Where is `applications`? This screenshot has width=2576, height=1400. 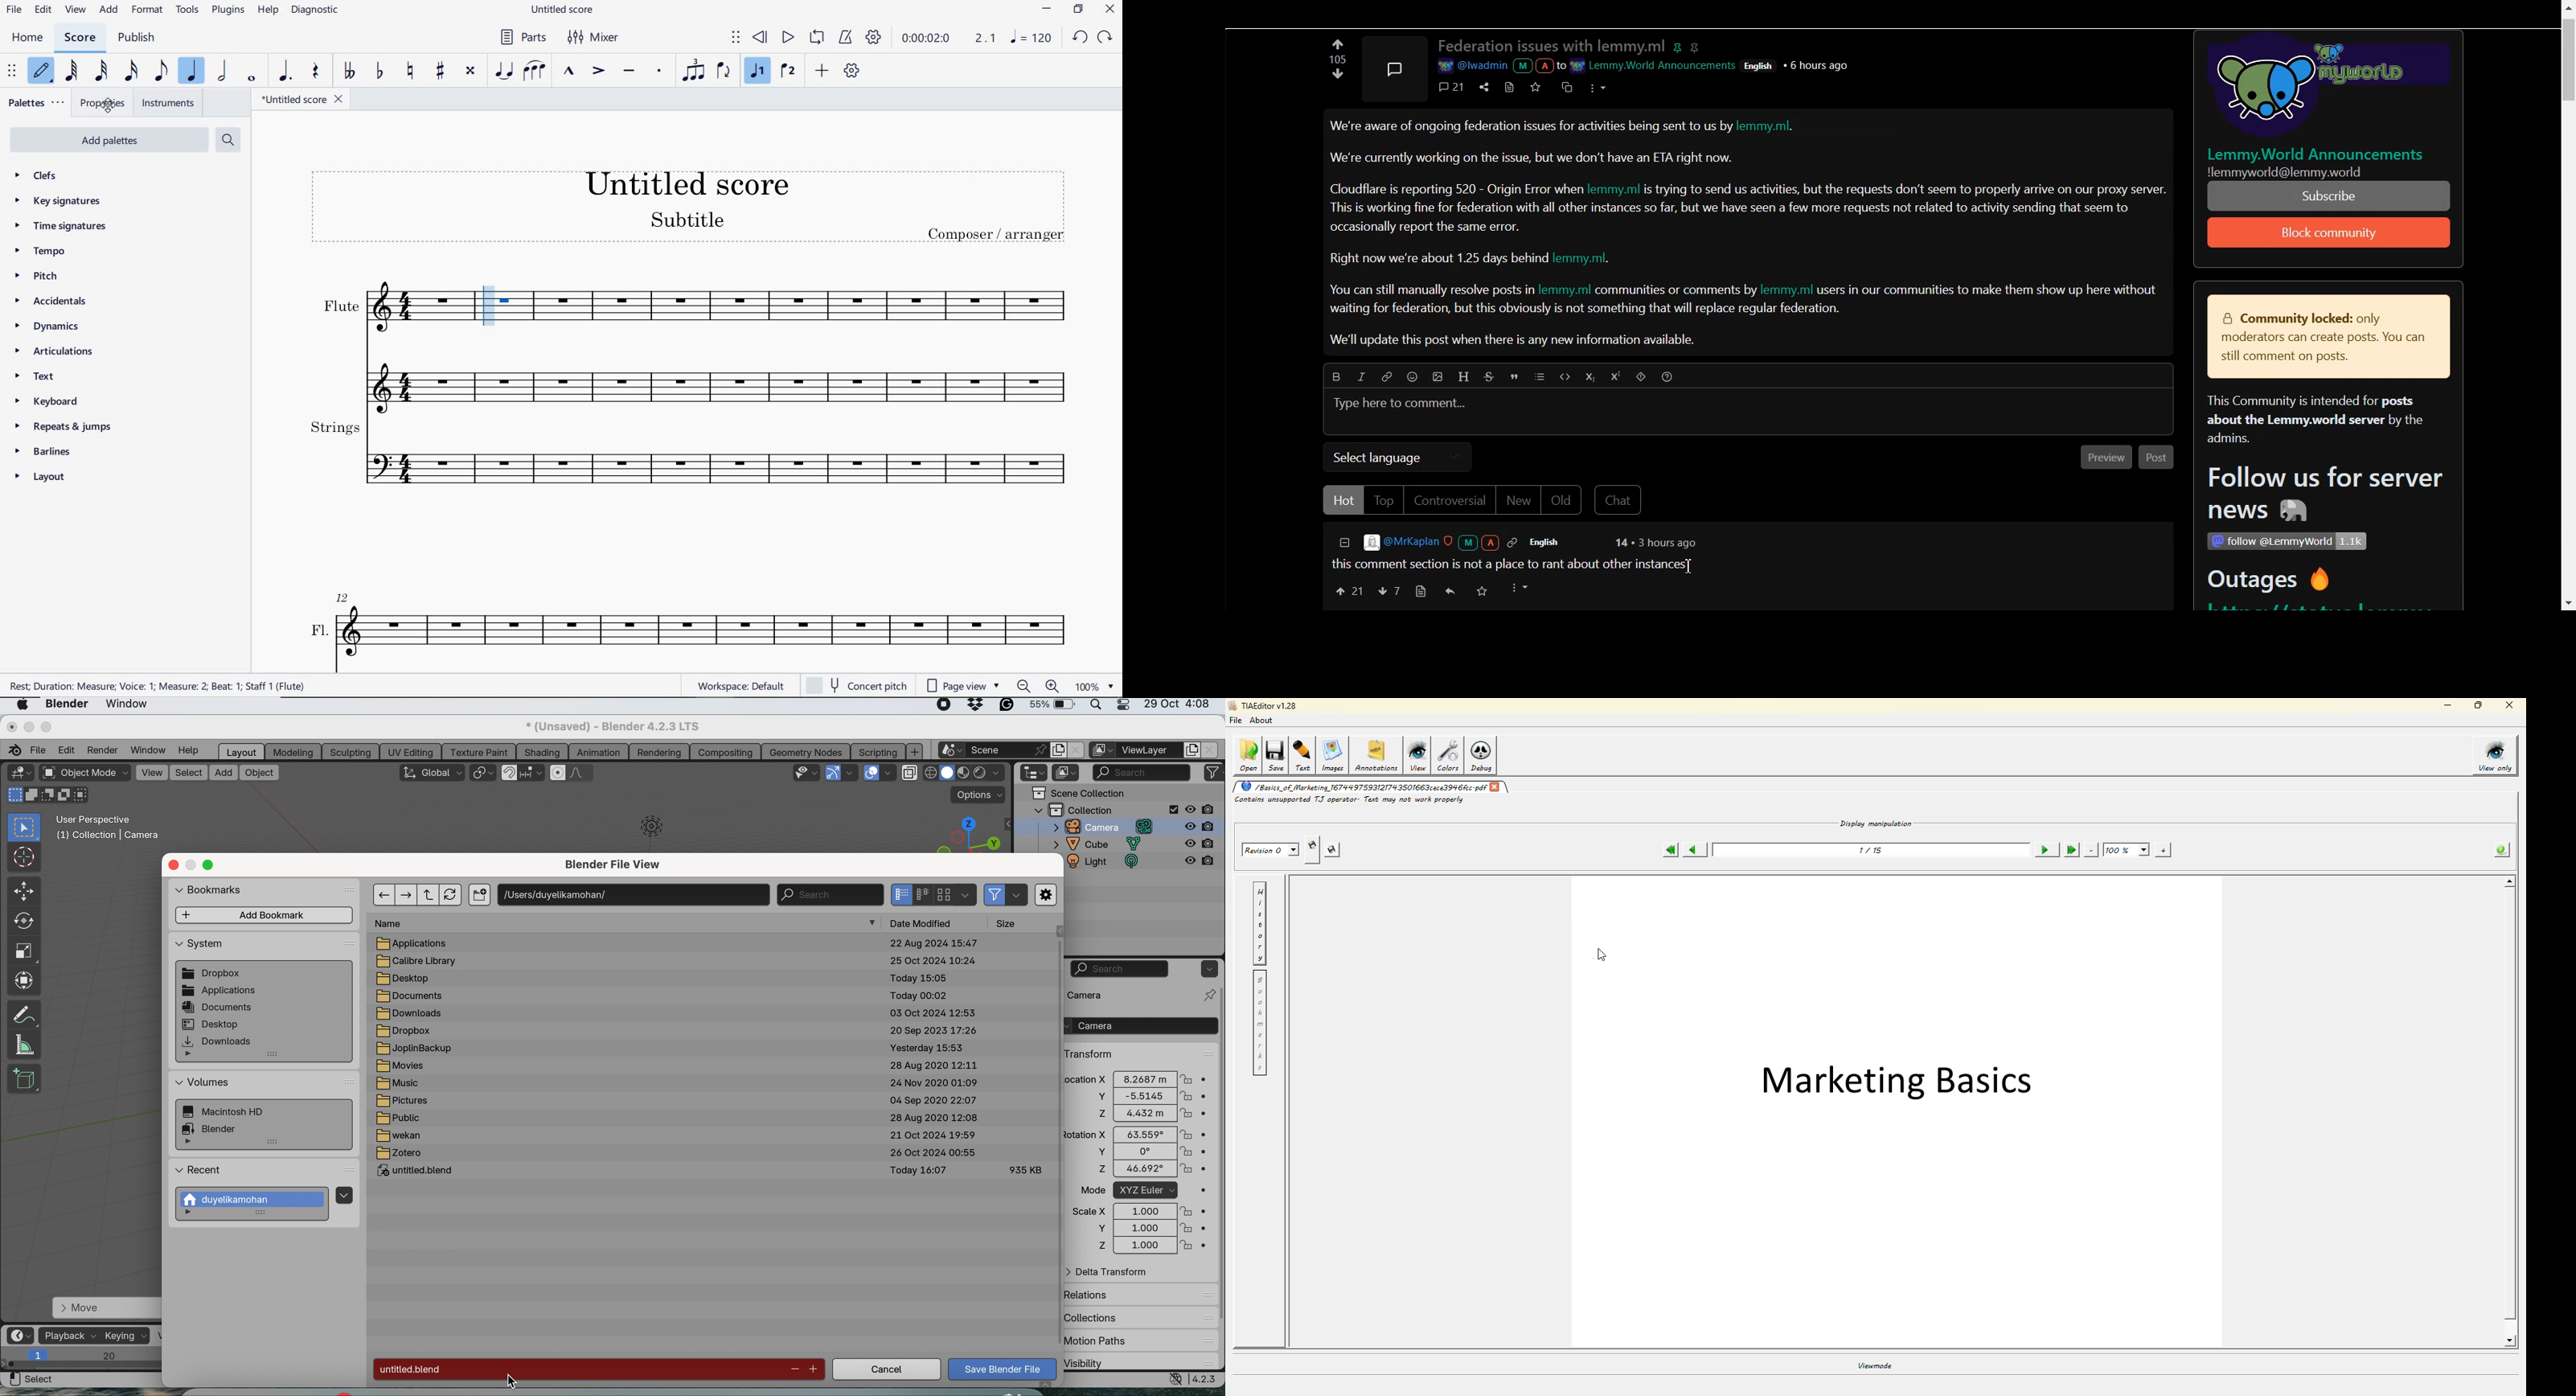
applications is located at coordinates (420, 943).